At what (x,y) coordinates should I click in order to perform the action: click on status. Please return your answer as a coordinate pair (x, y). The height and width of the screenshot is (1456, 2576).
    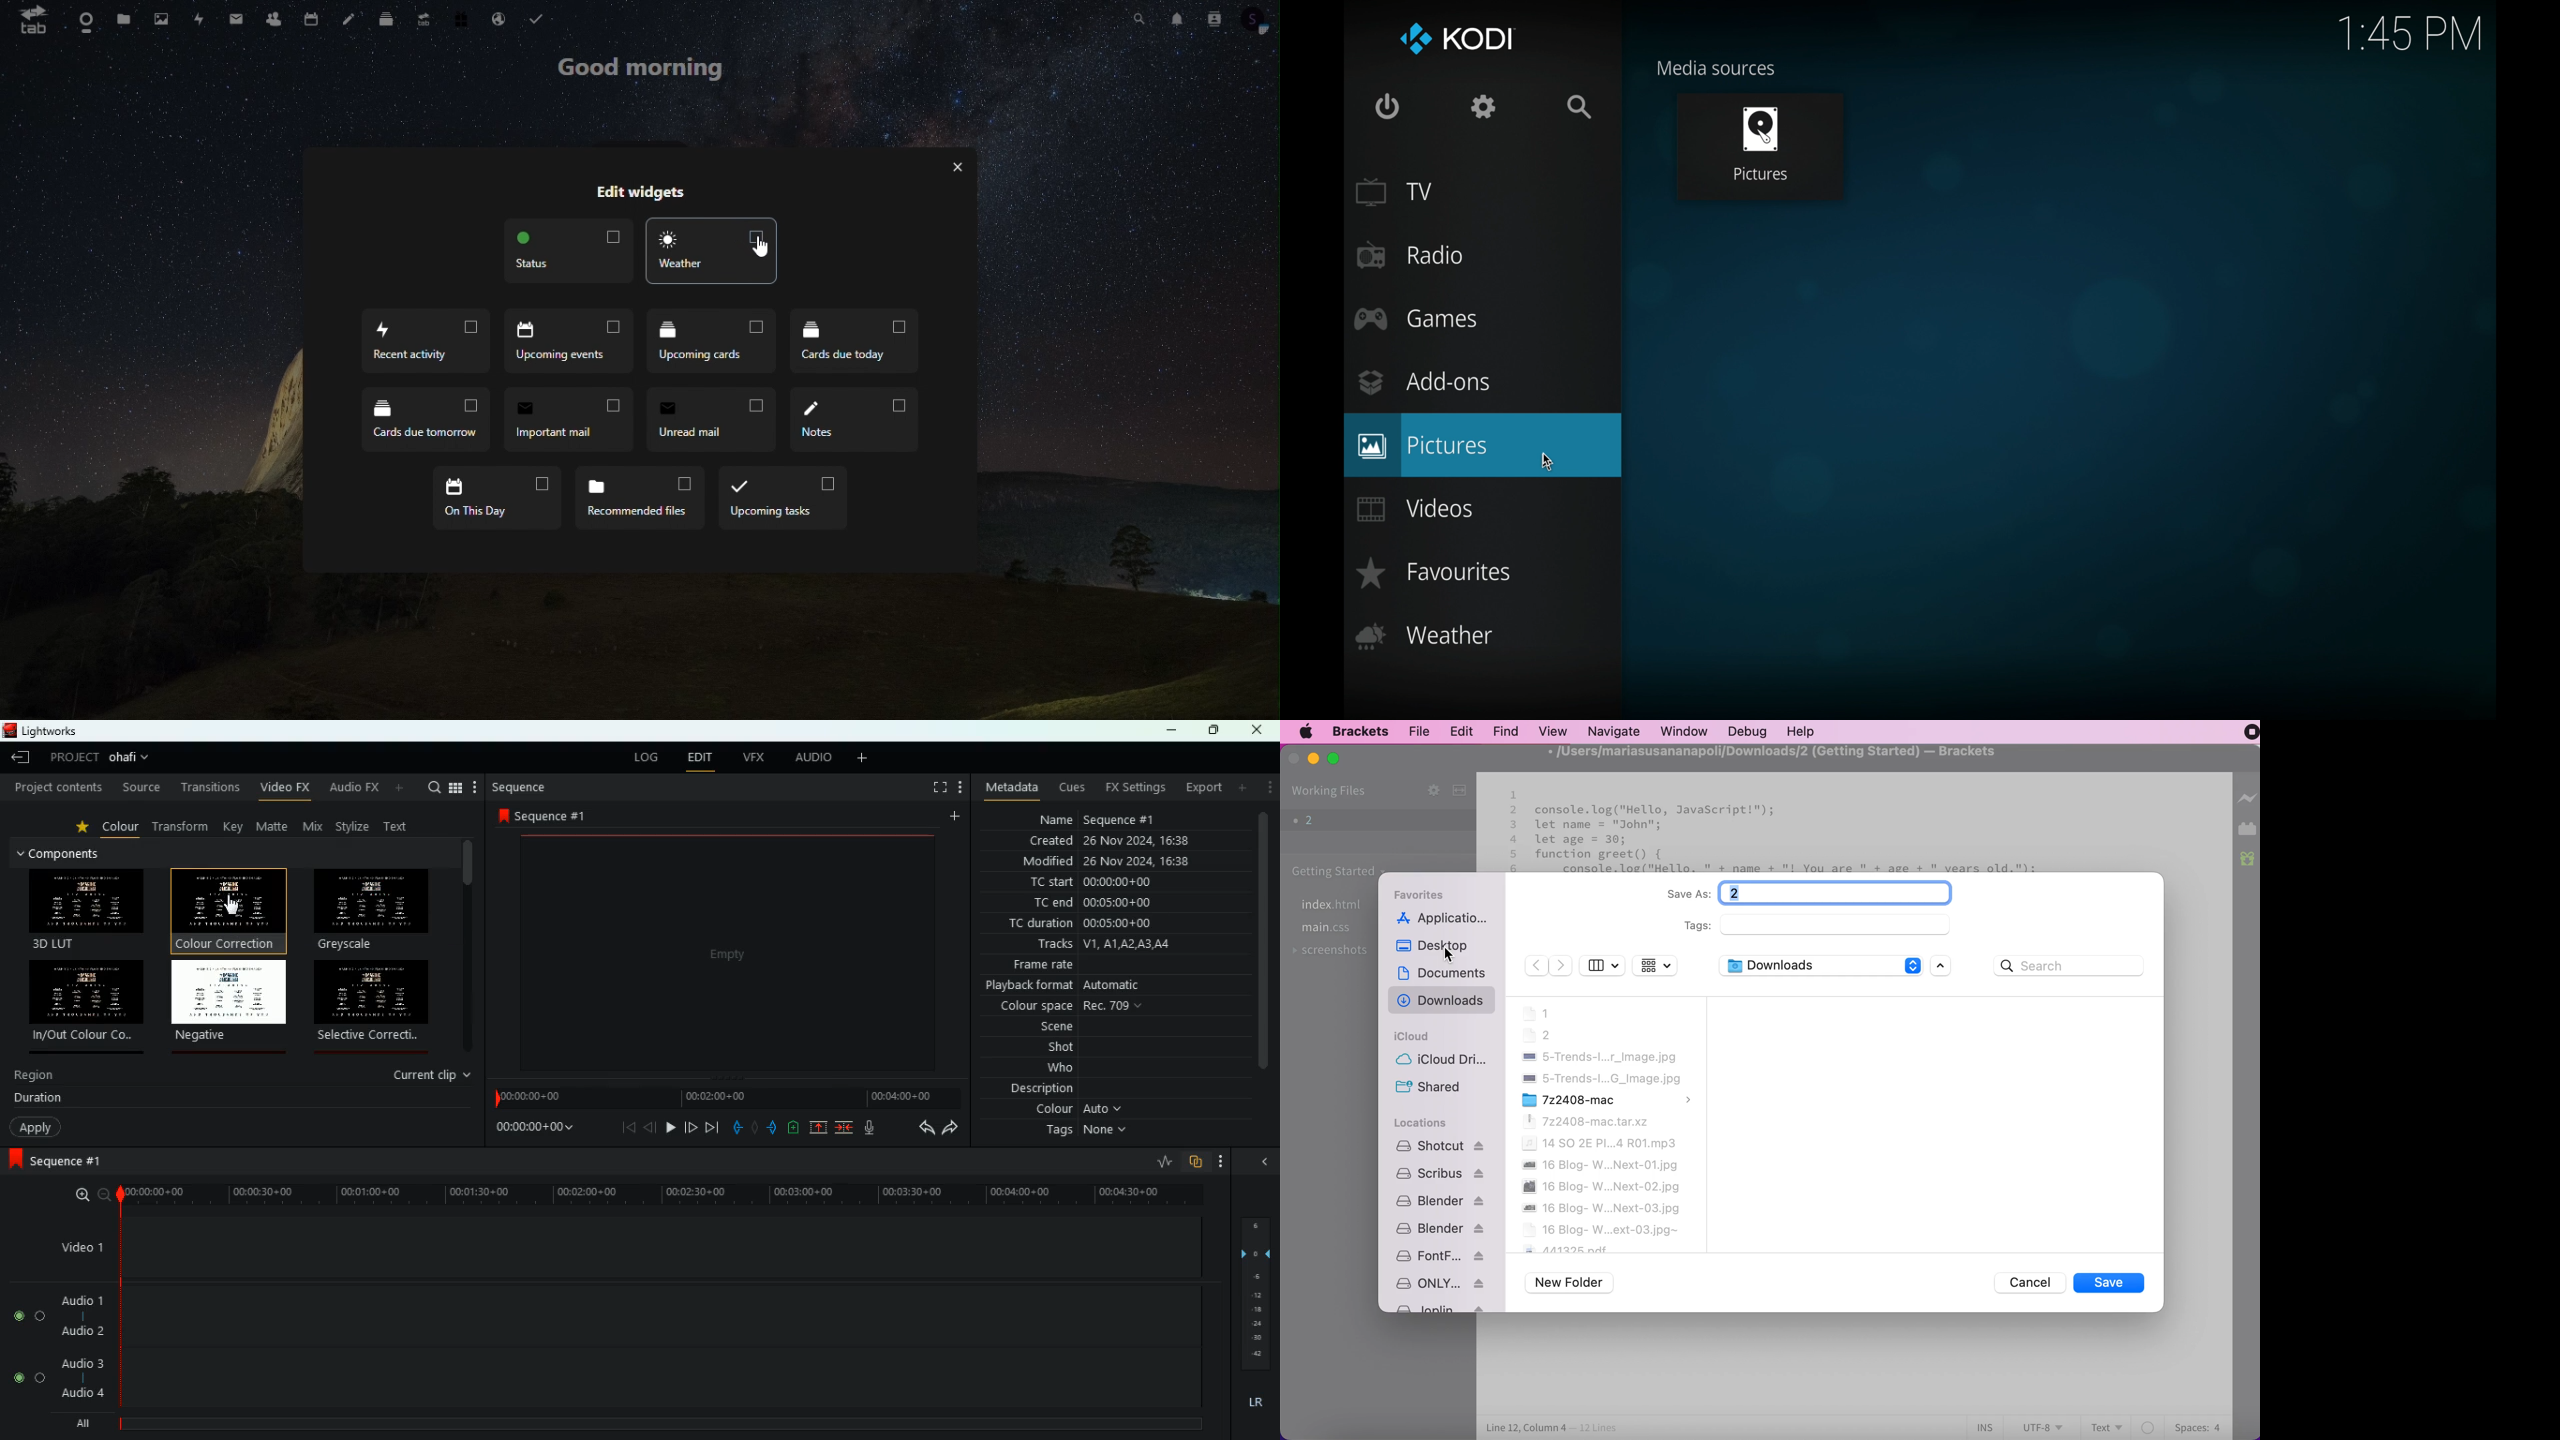
    Looking at the image, I should click on (571, 252).